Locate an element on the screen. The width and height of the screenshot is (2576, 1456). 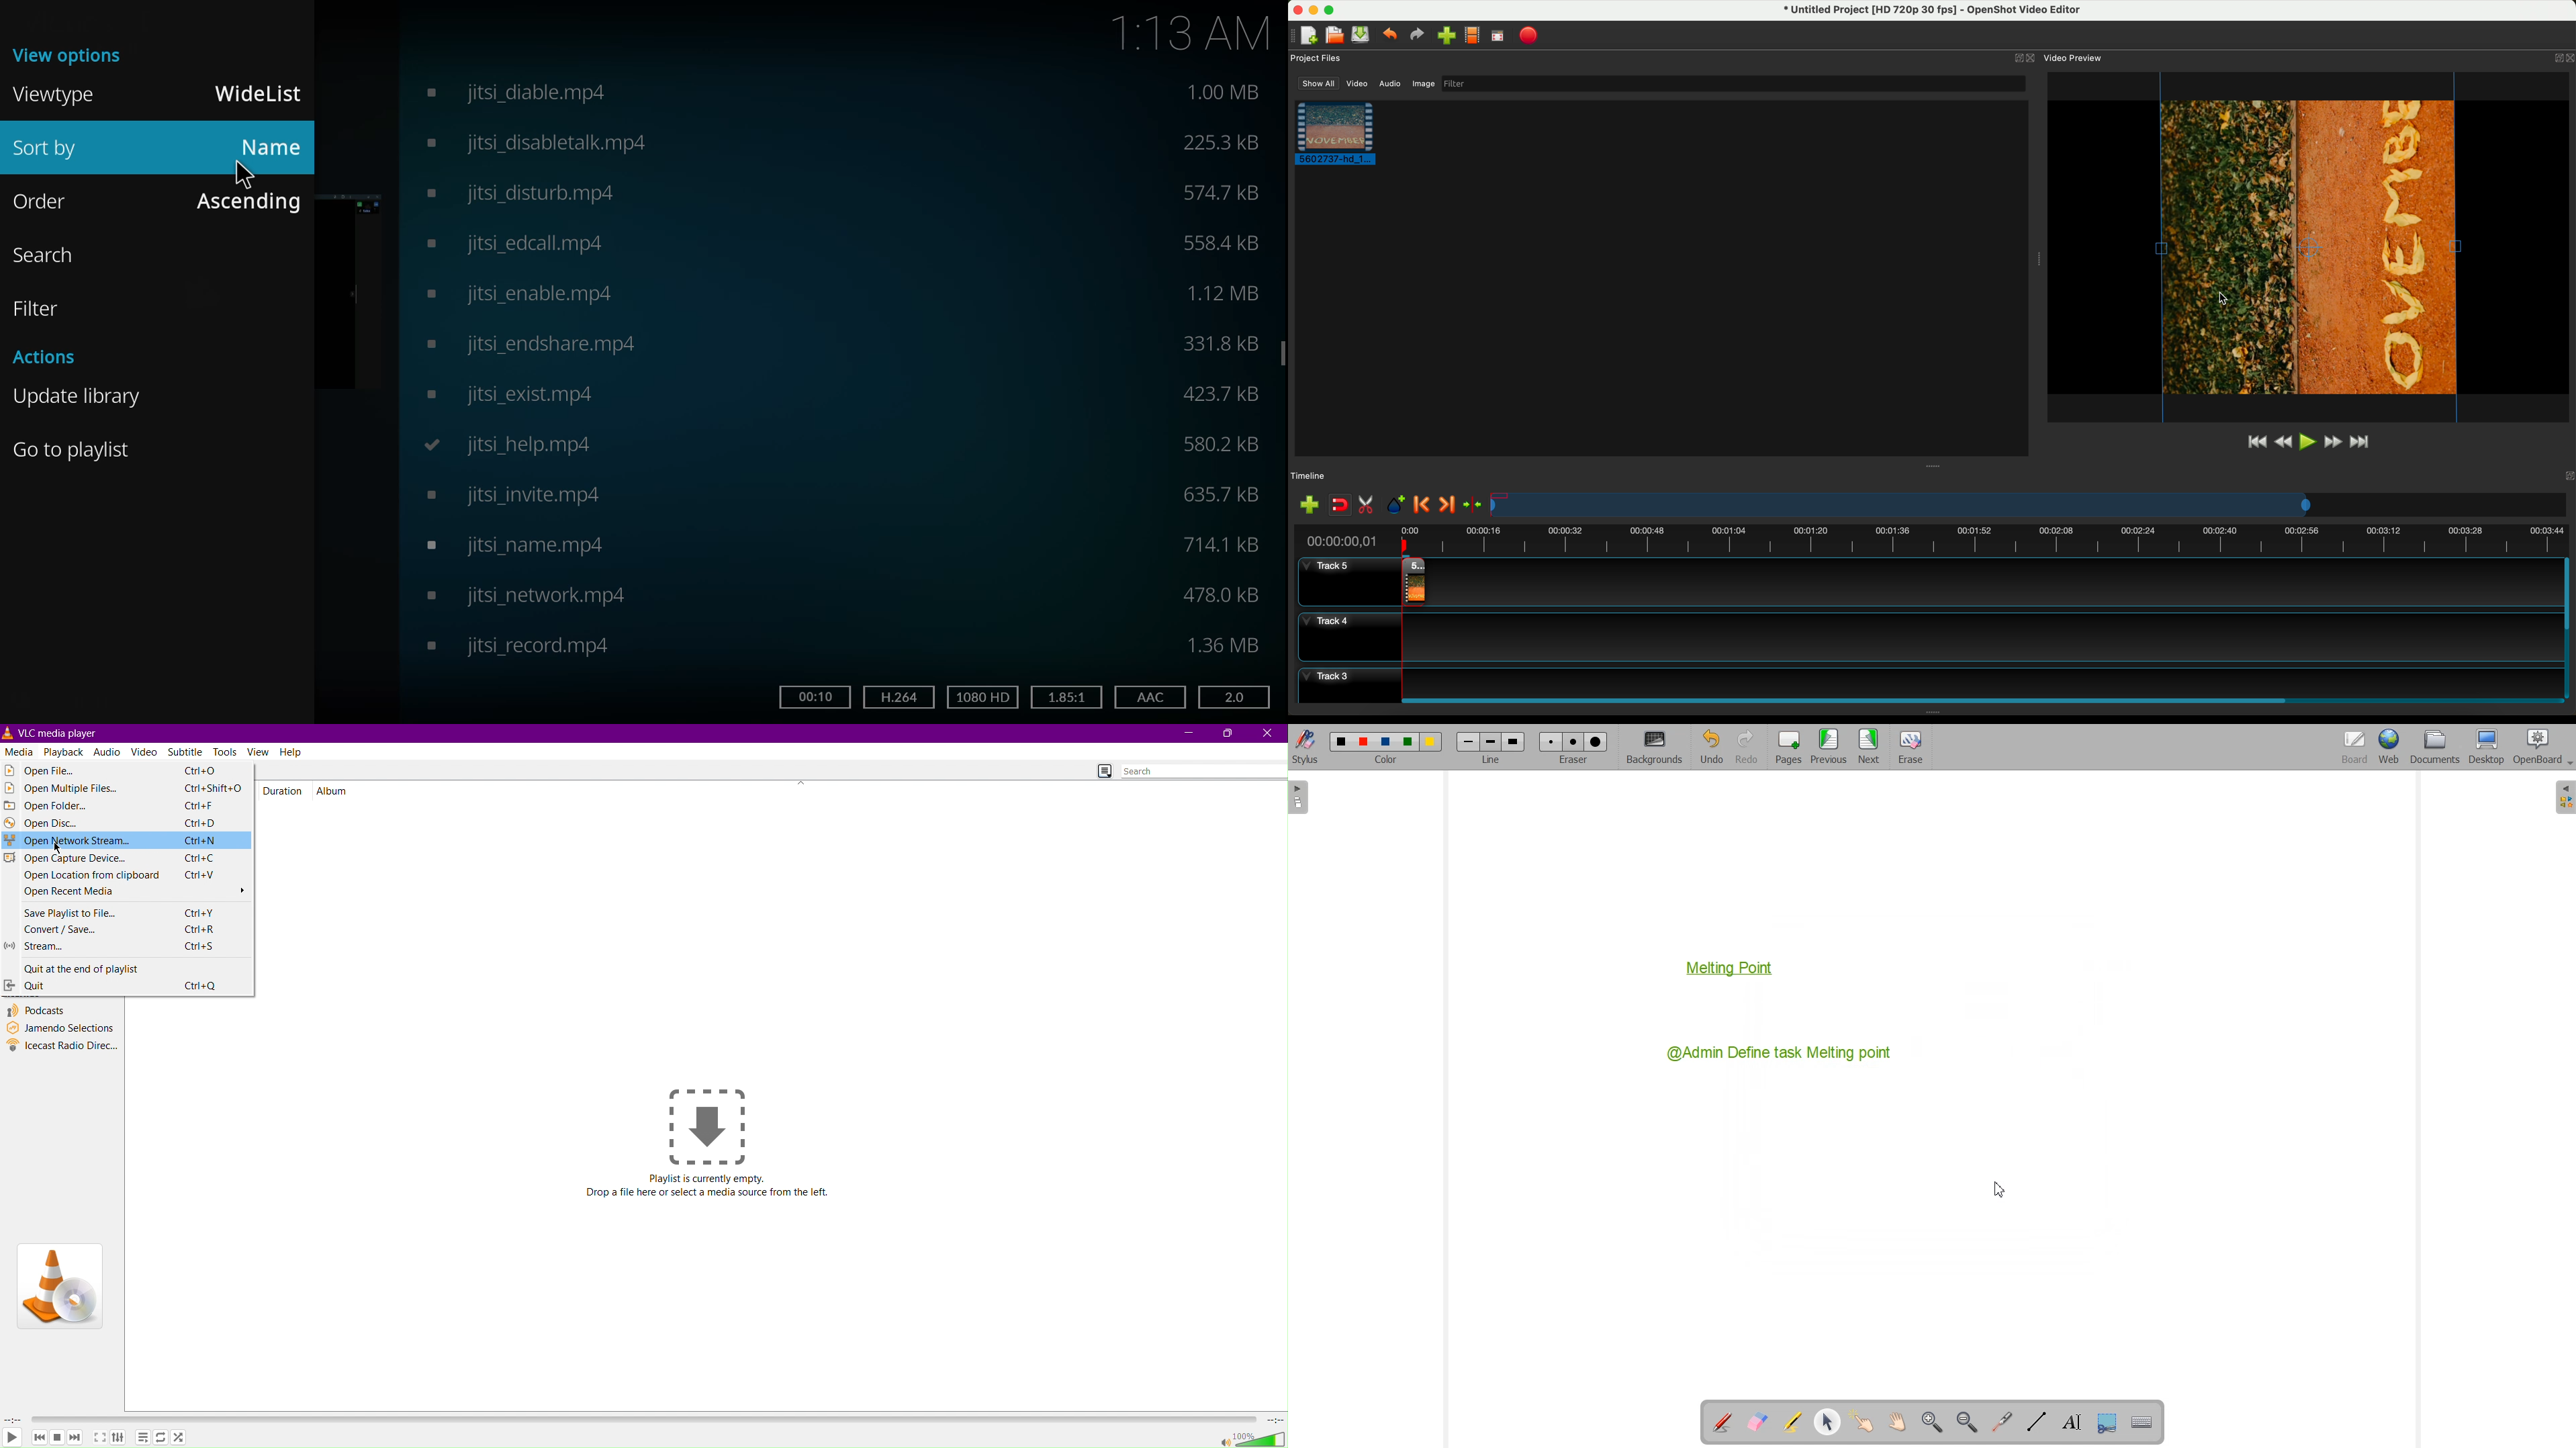
video is located at coordinates (524, 194).